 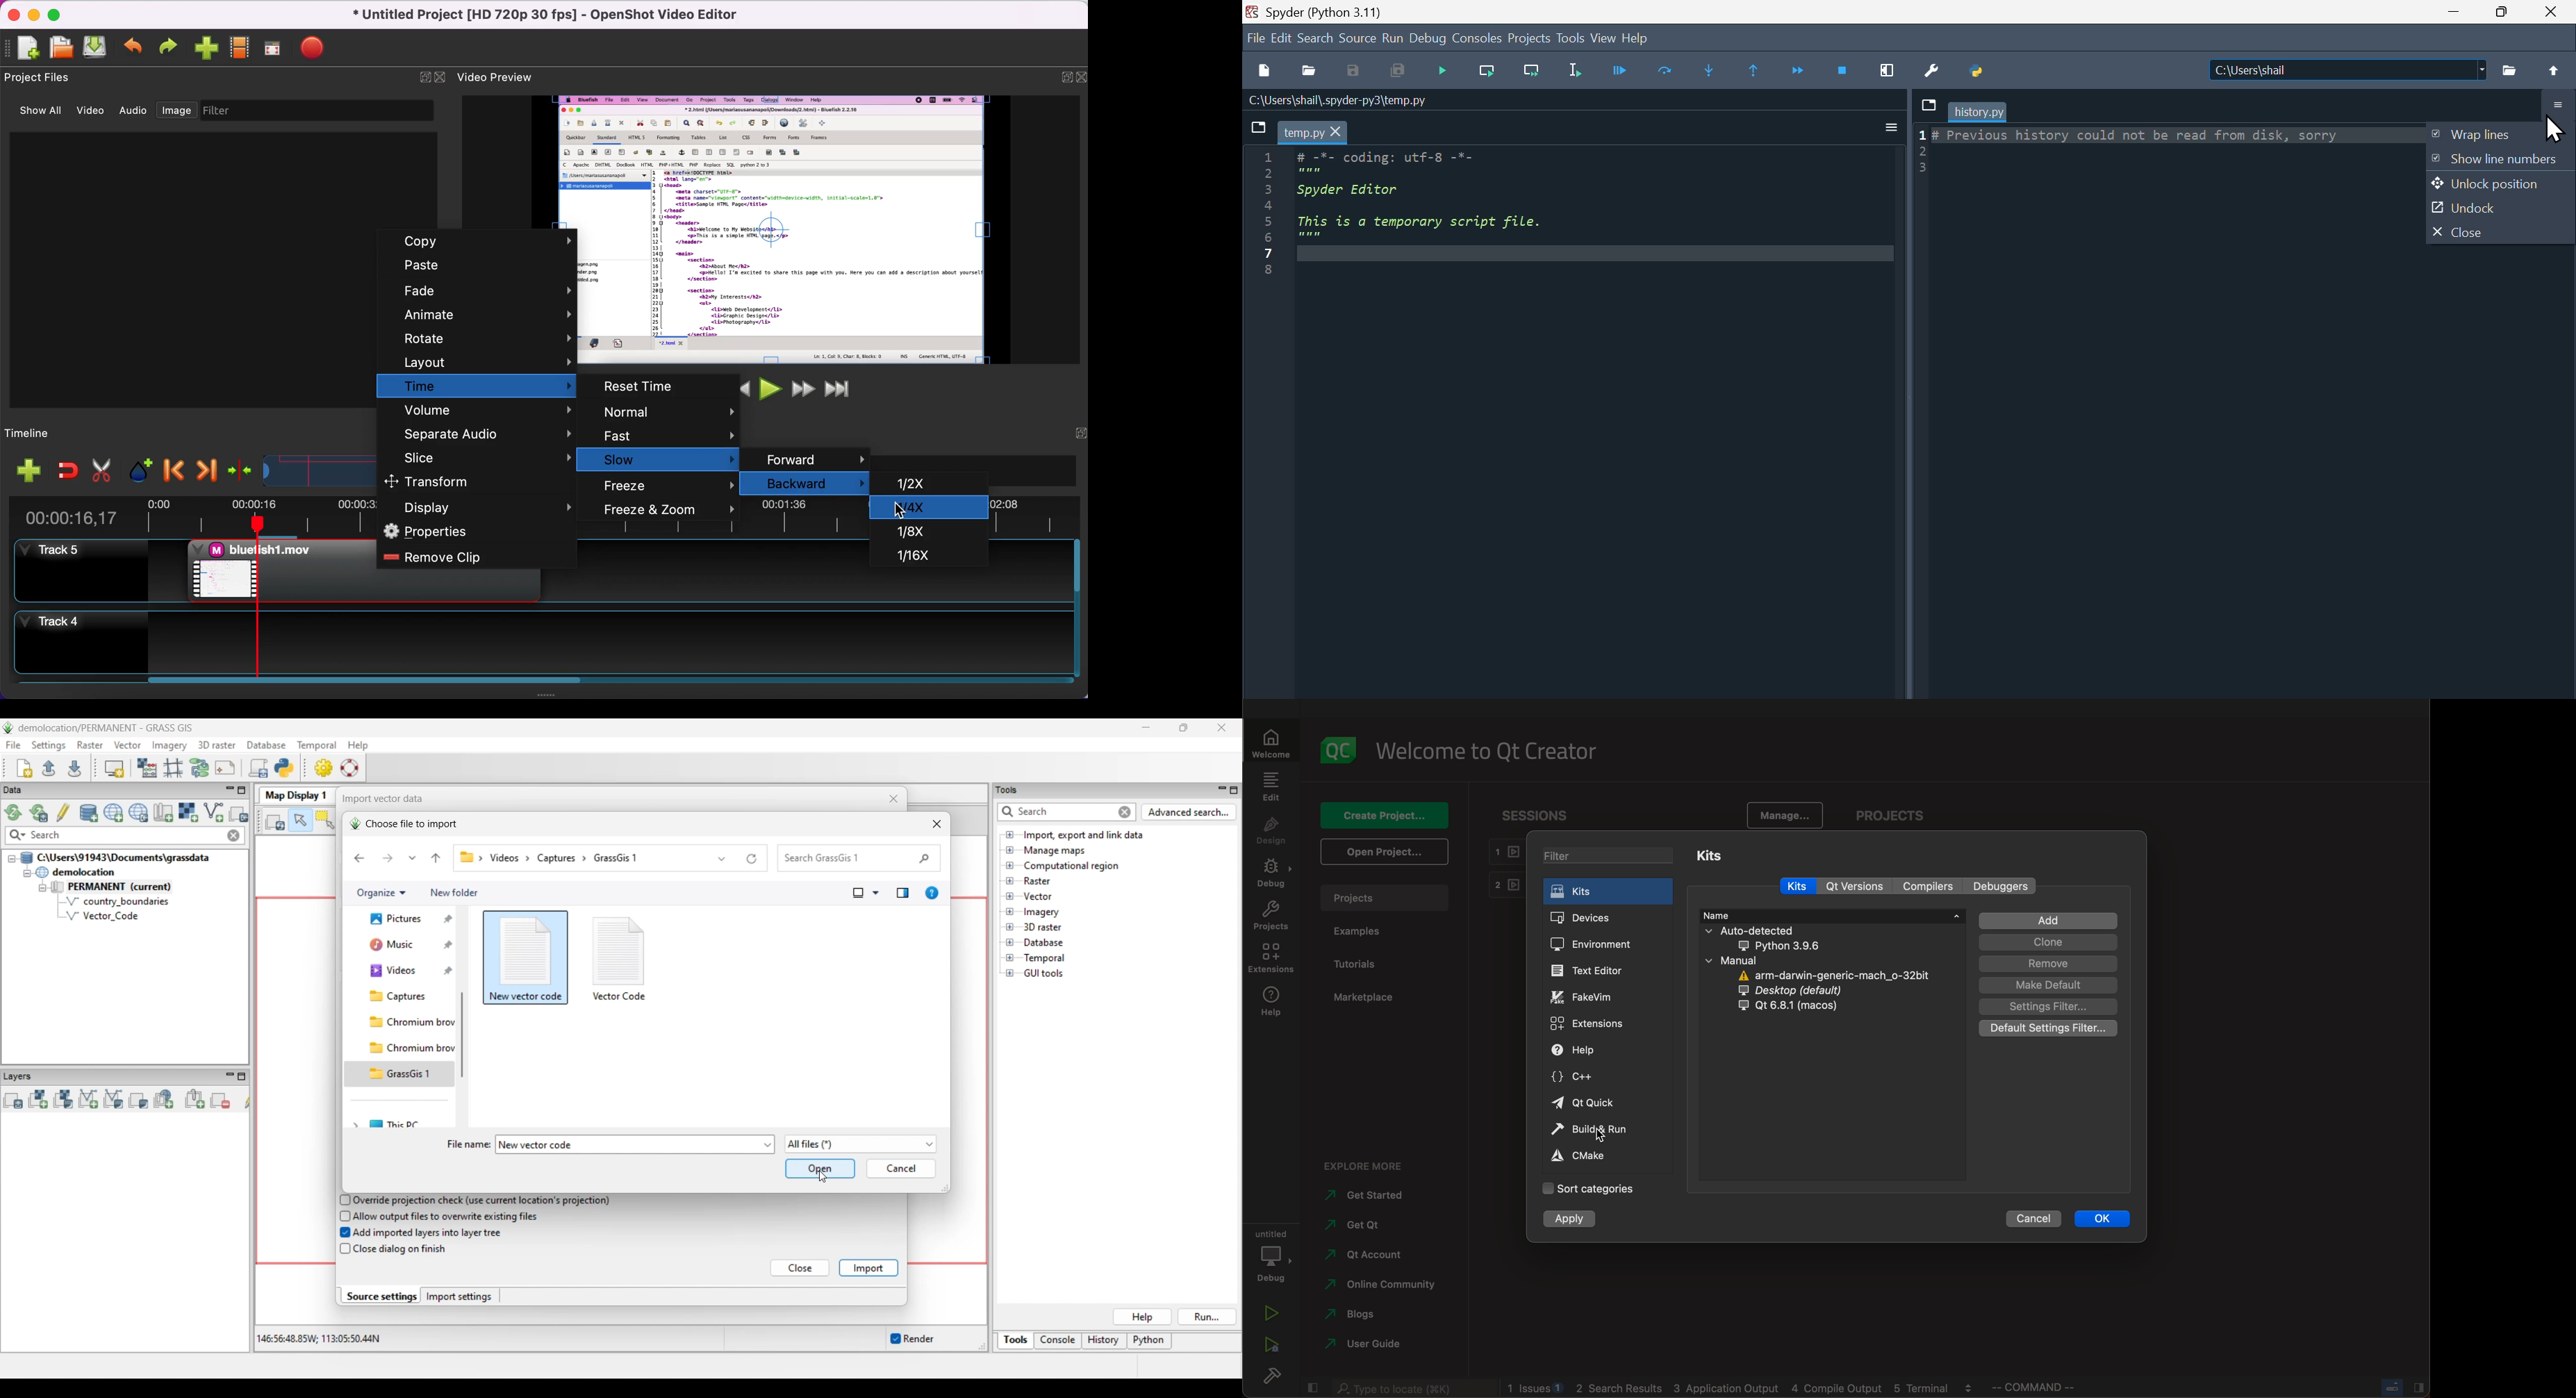 What do you see at coordinates (1798, 886) in the screenshot?
I see `kits` at bounding box center [1798, 886].